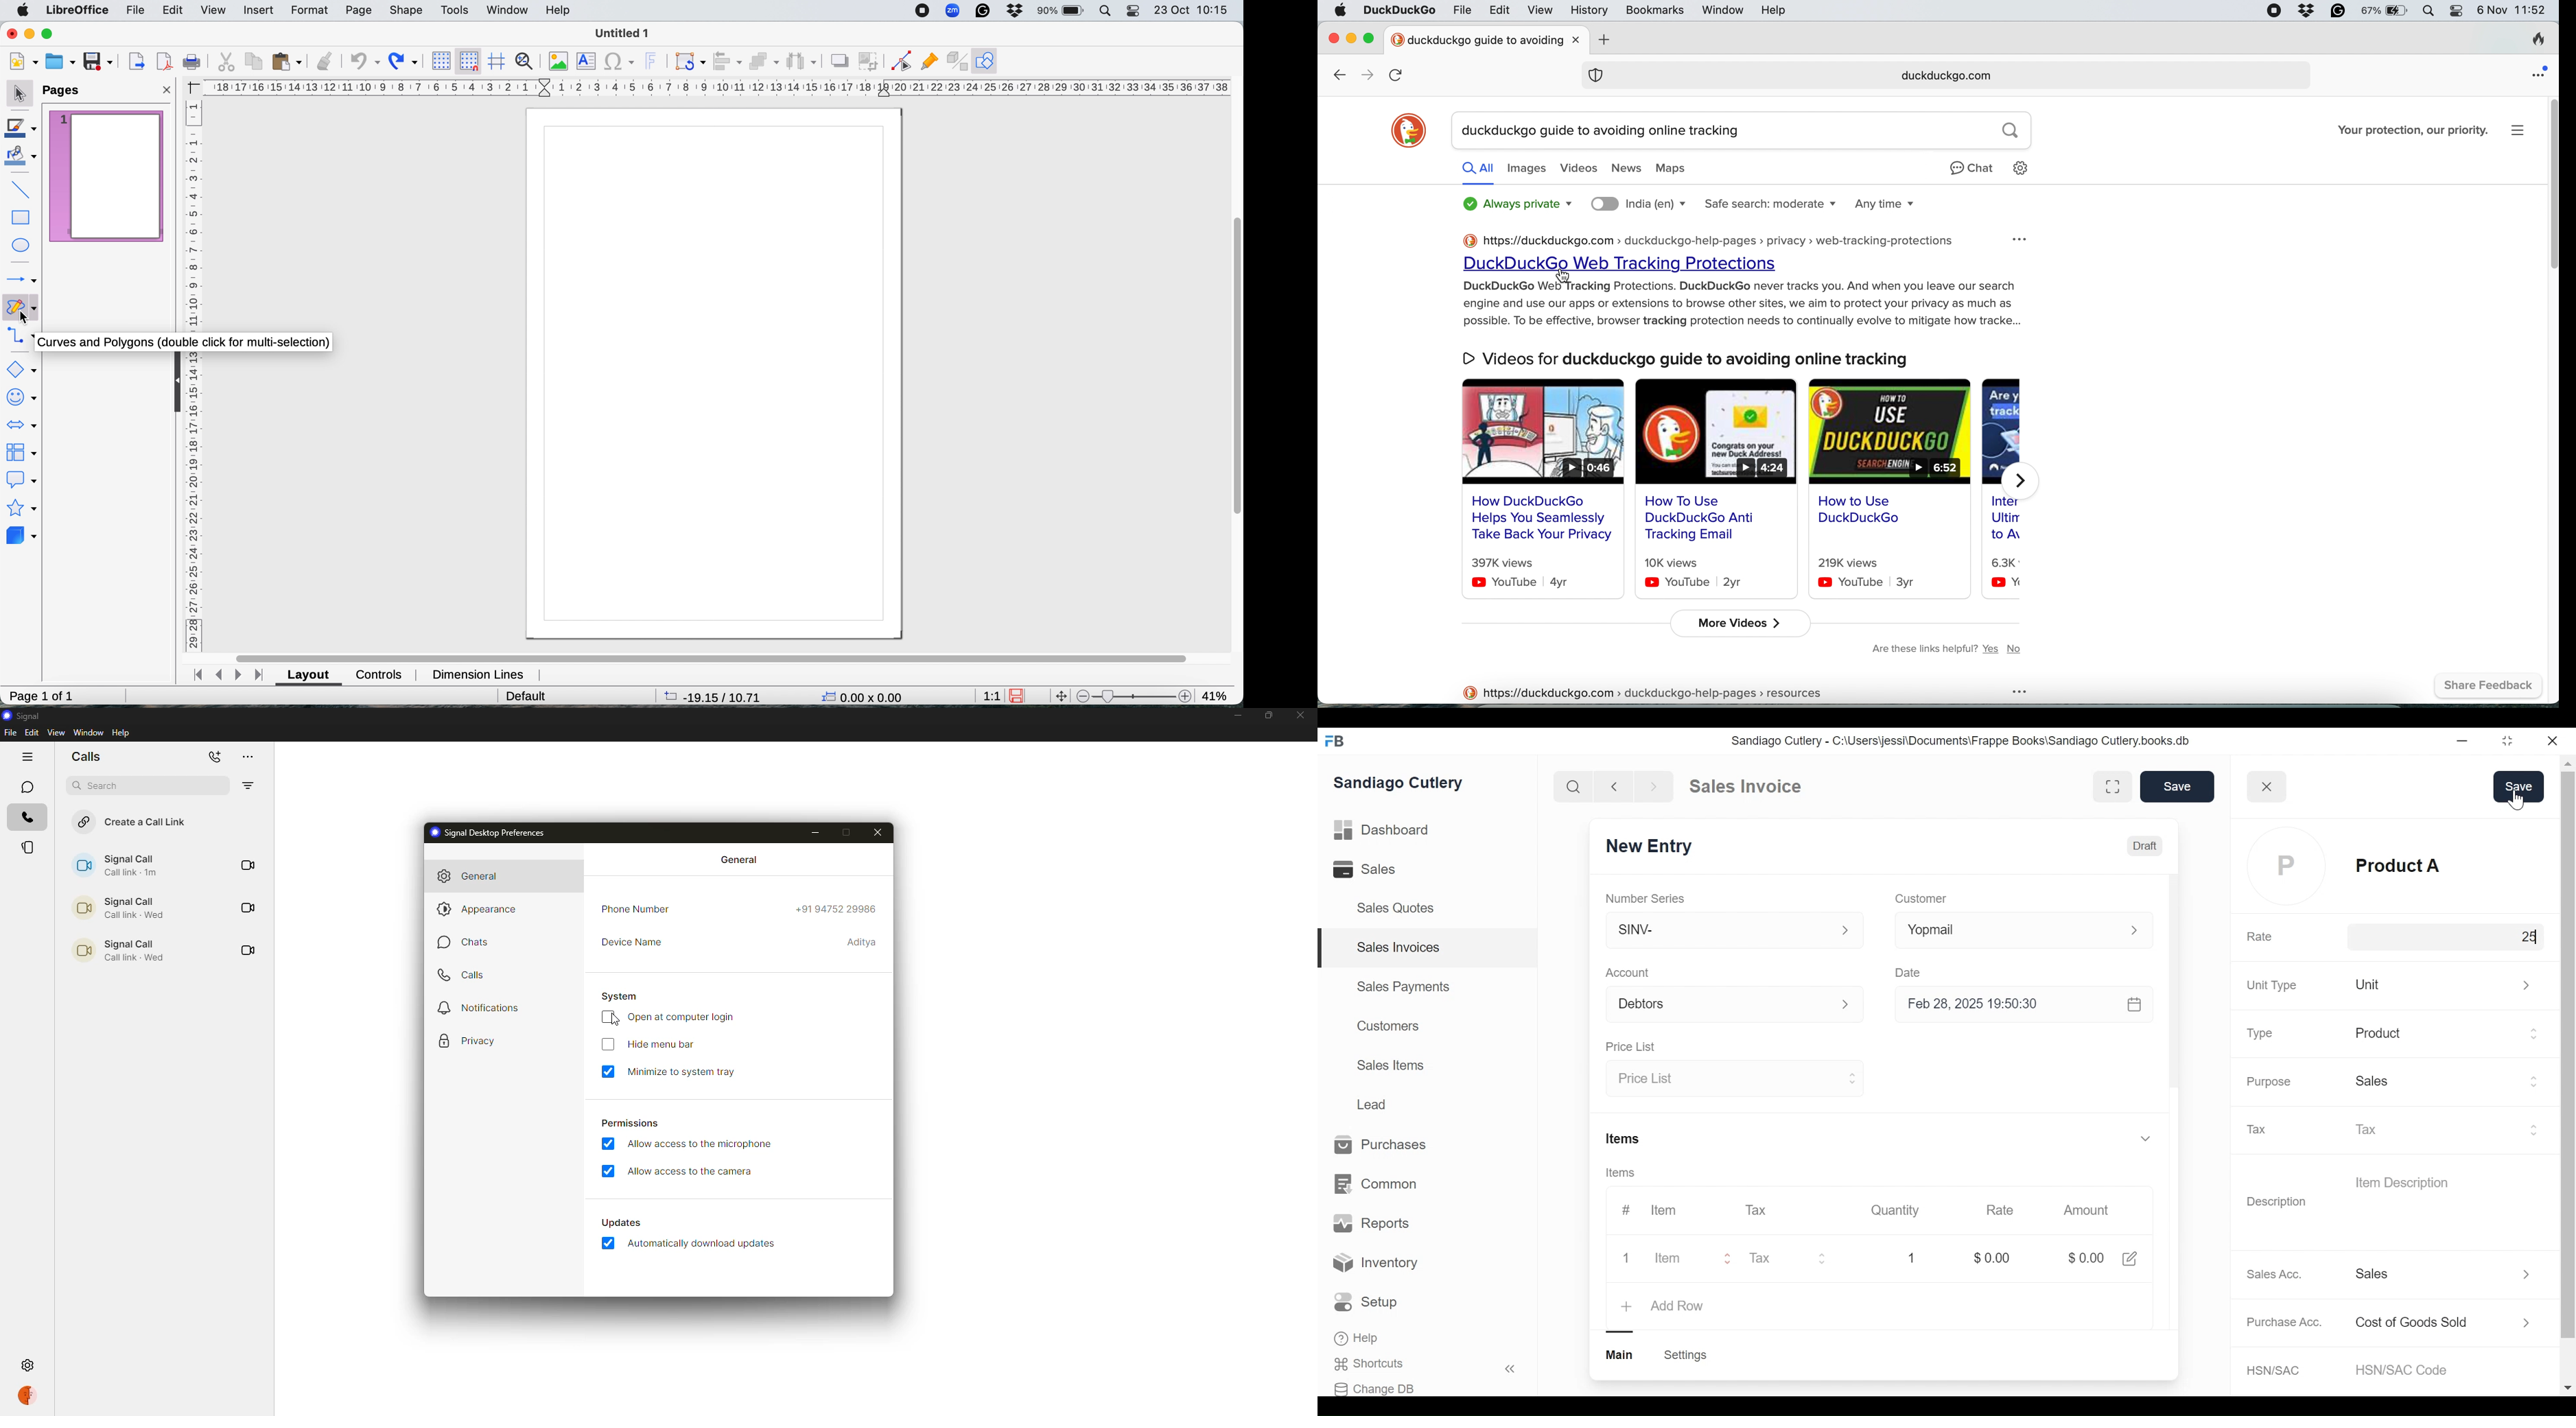  I want to click on Product, so click(2449, 1035).